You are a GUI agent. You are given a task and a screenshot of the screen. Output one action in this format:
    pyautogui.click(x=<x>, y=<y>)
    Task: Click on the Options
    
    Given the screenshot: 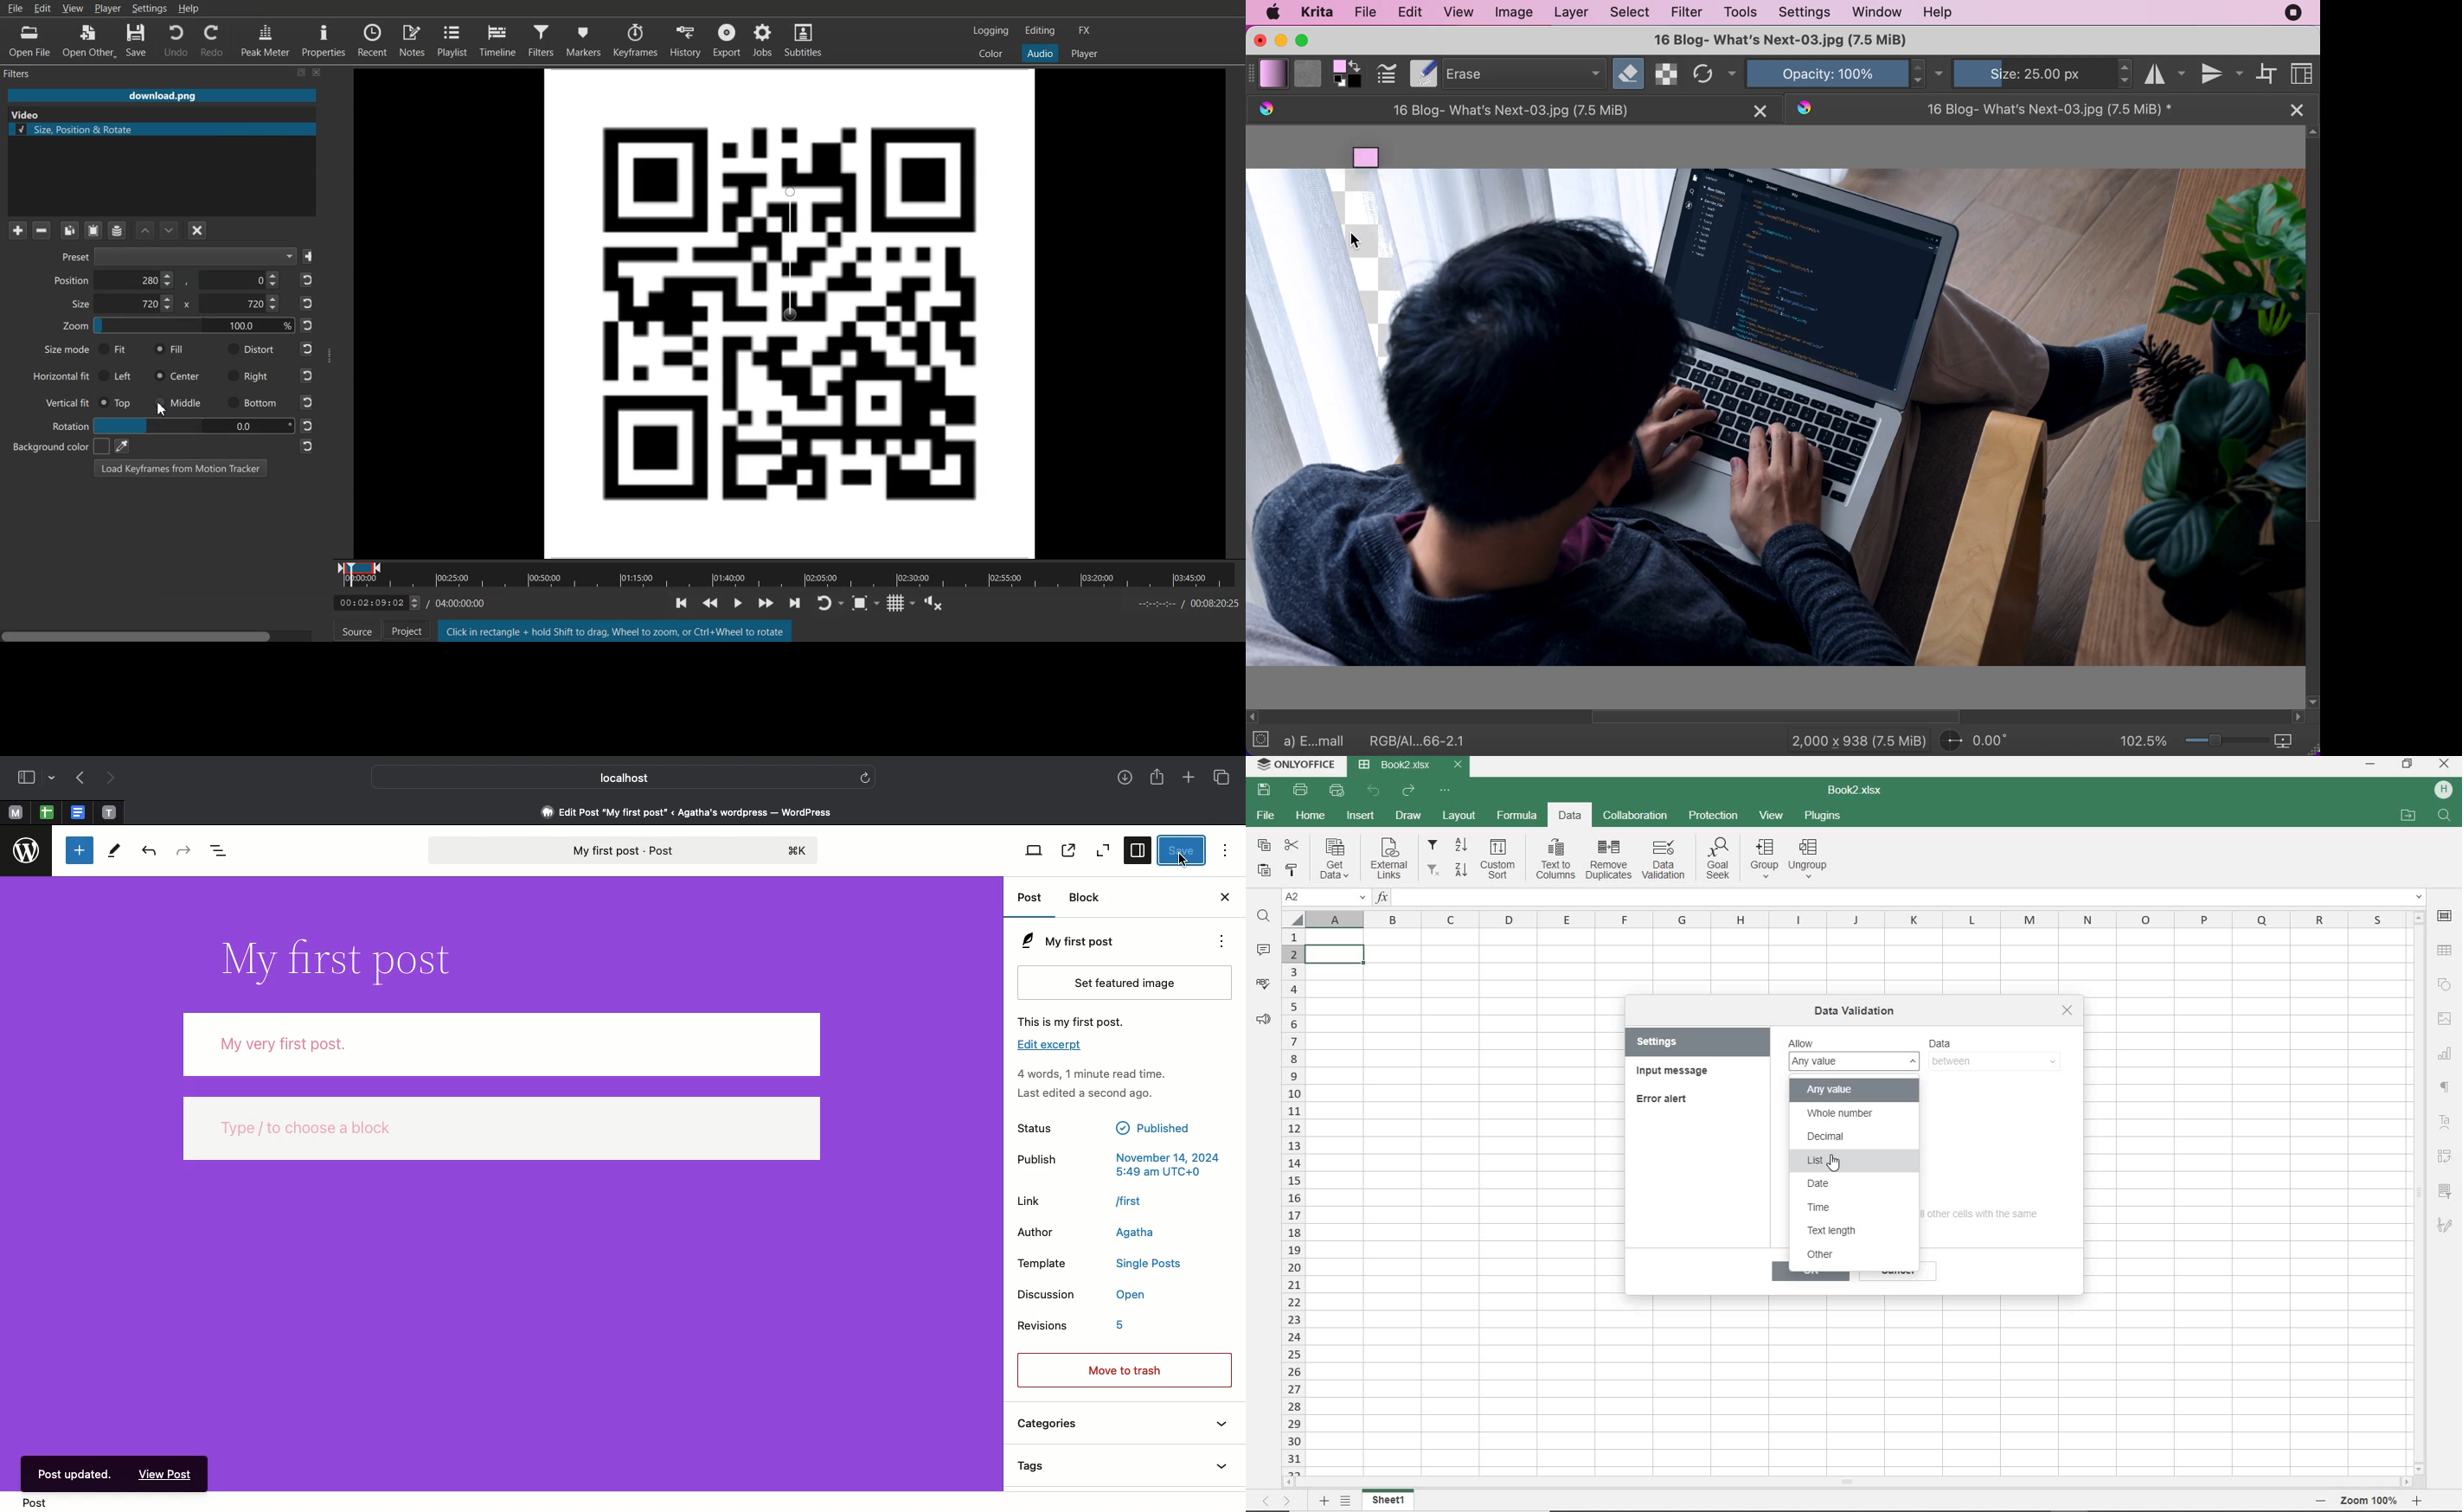 What is the action you would take?
    pyautogui.click(x=1222, y=850)
    